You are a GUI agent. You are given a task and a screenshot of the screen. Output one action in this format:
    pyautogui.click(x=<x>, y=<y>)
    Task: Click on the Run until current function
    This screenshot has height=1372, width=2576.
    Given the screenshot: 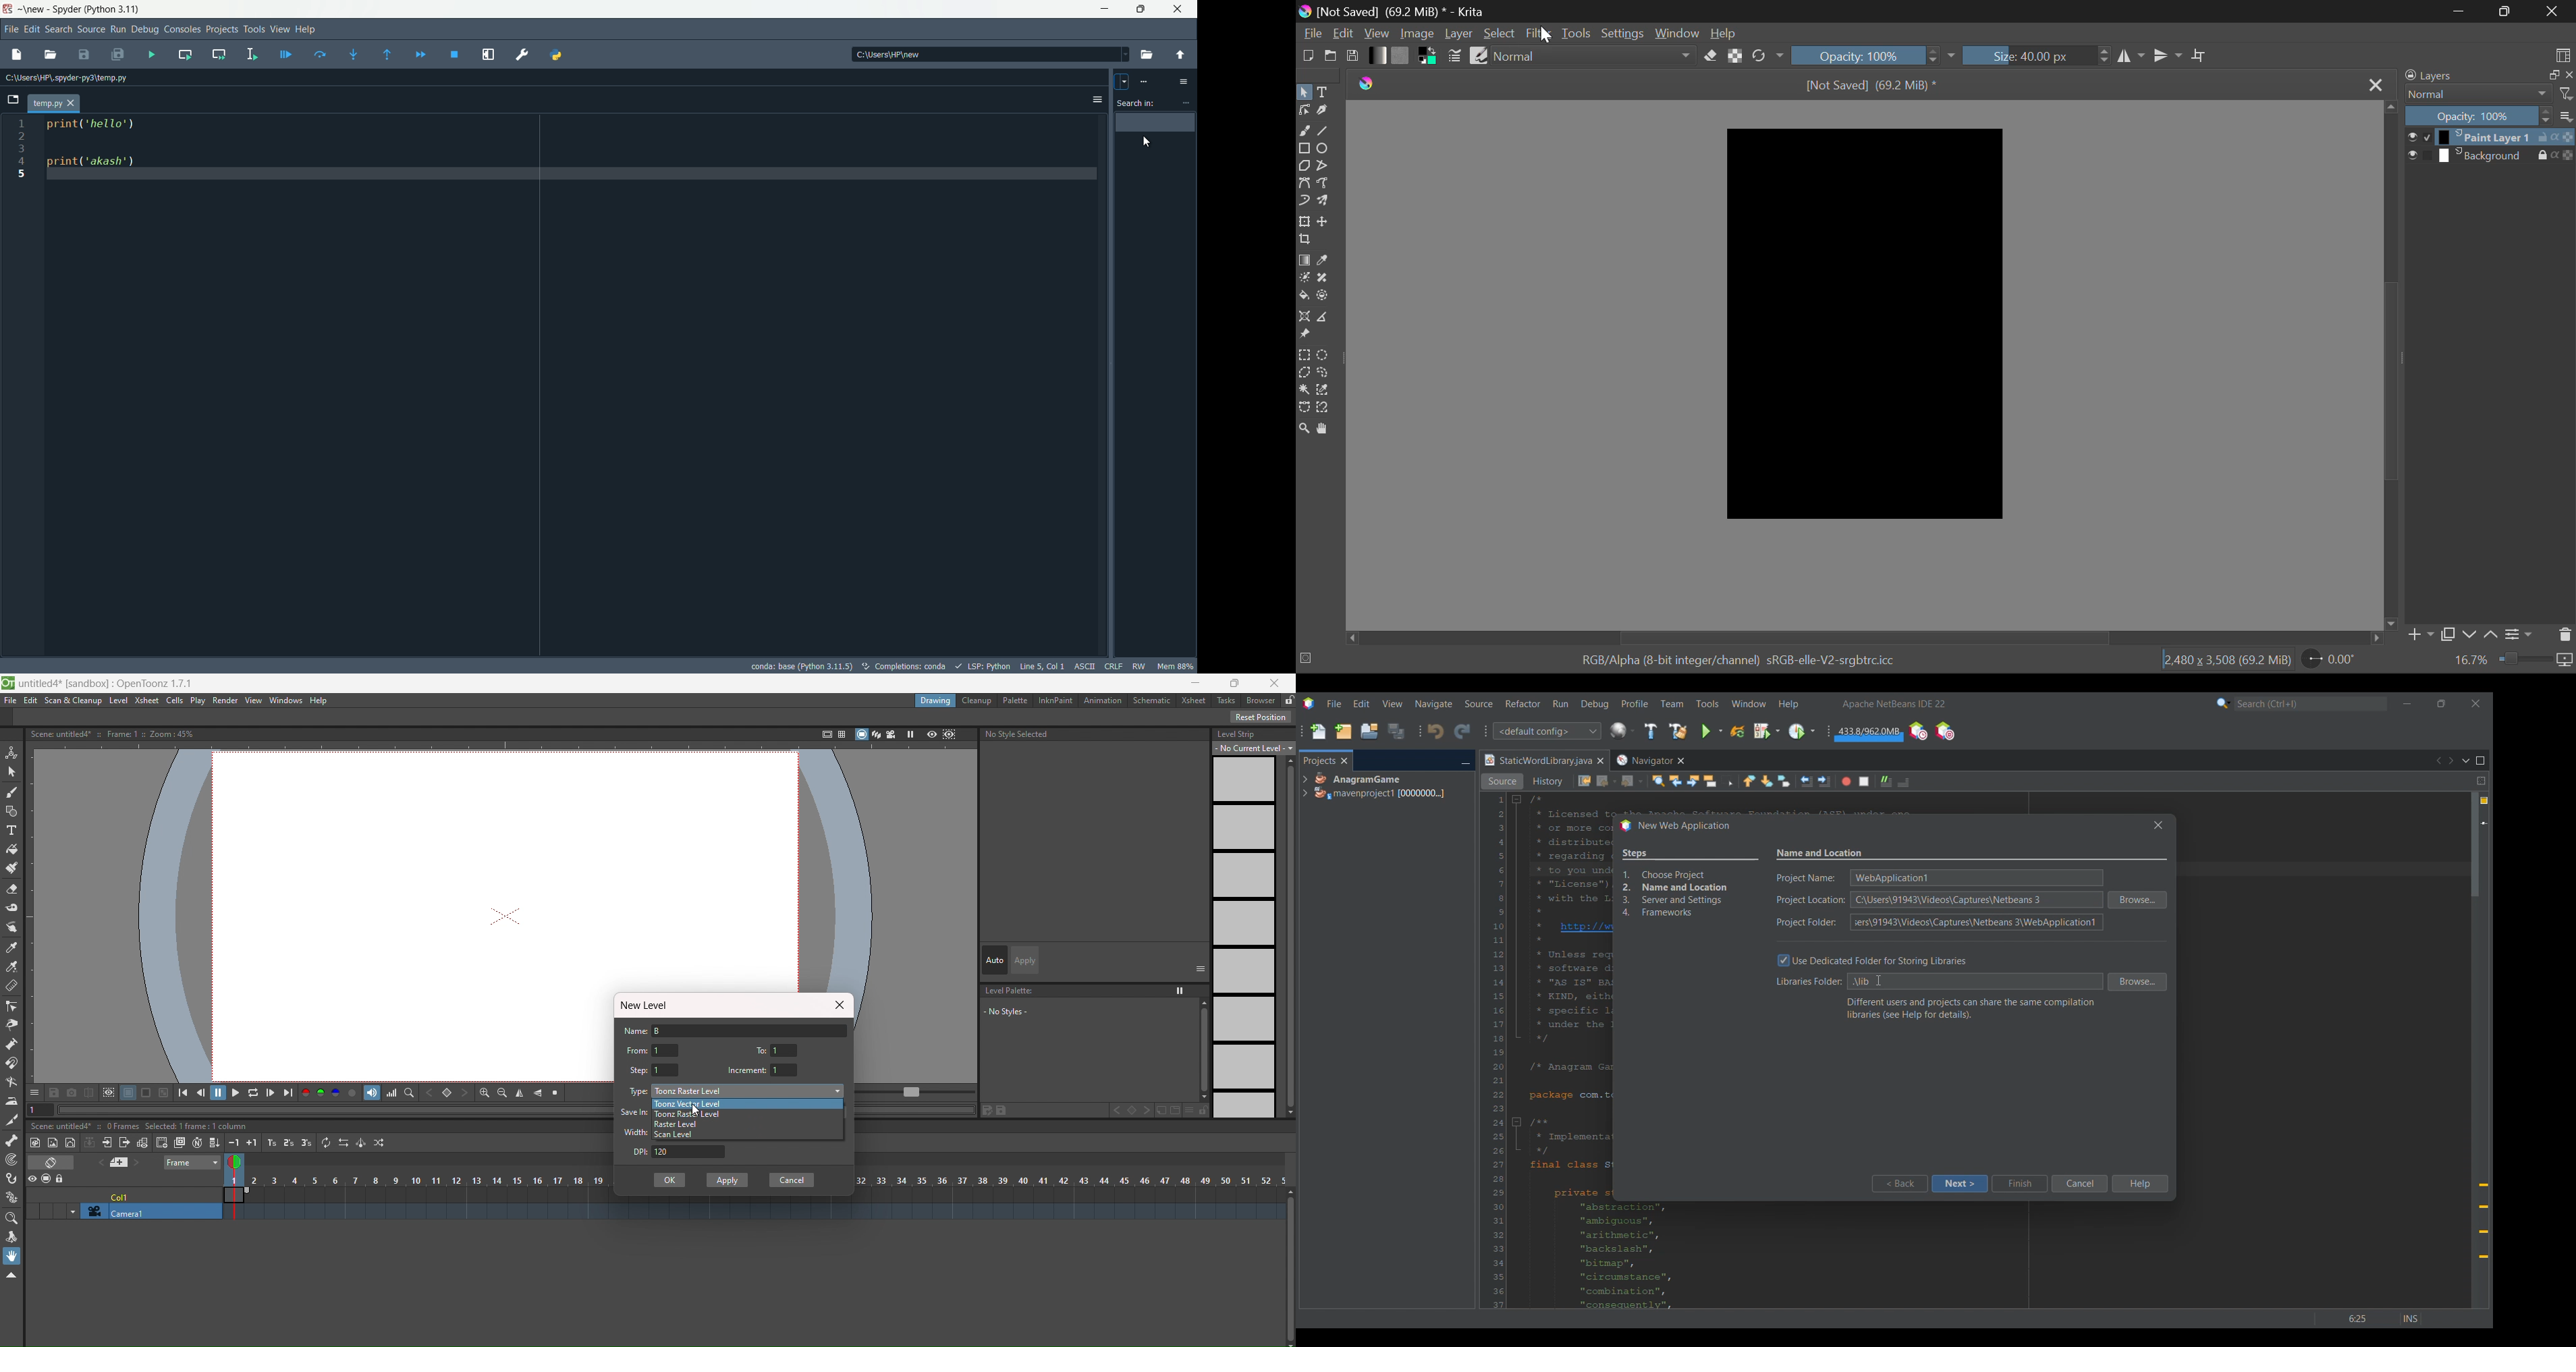 What is the action you would take?
    pyautogui.click(x=385, y=56)
    